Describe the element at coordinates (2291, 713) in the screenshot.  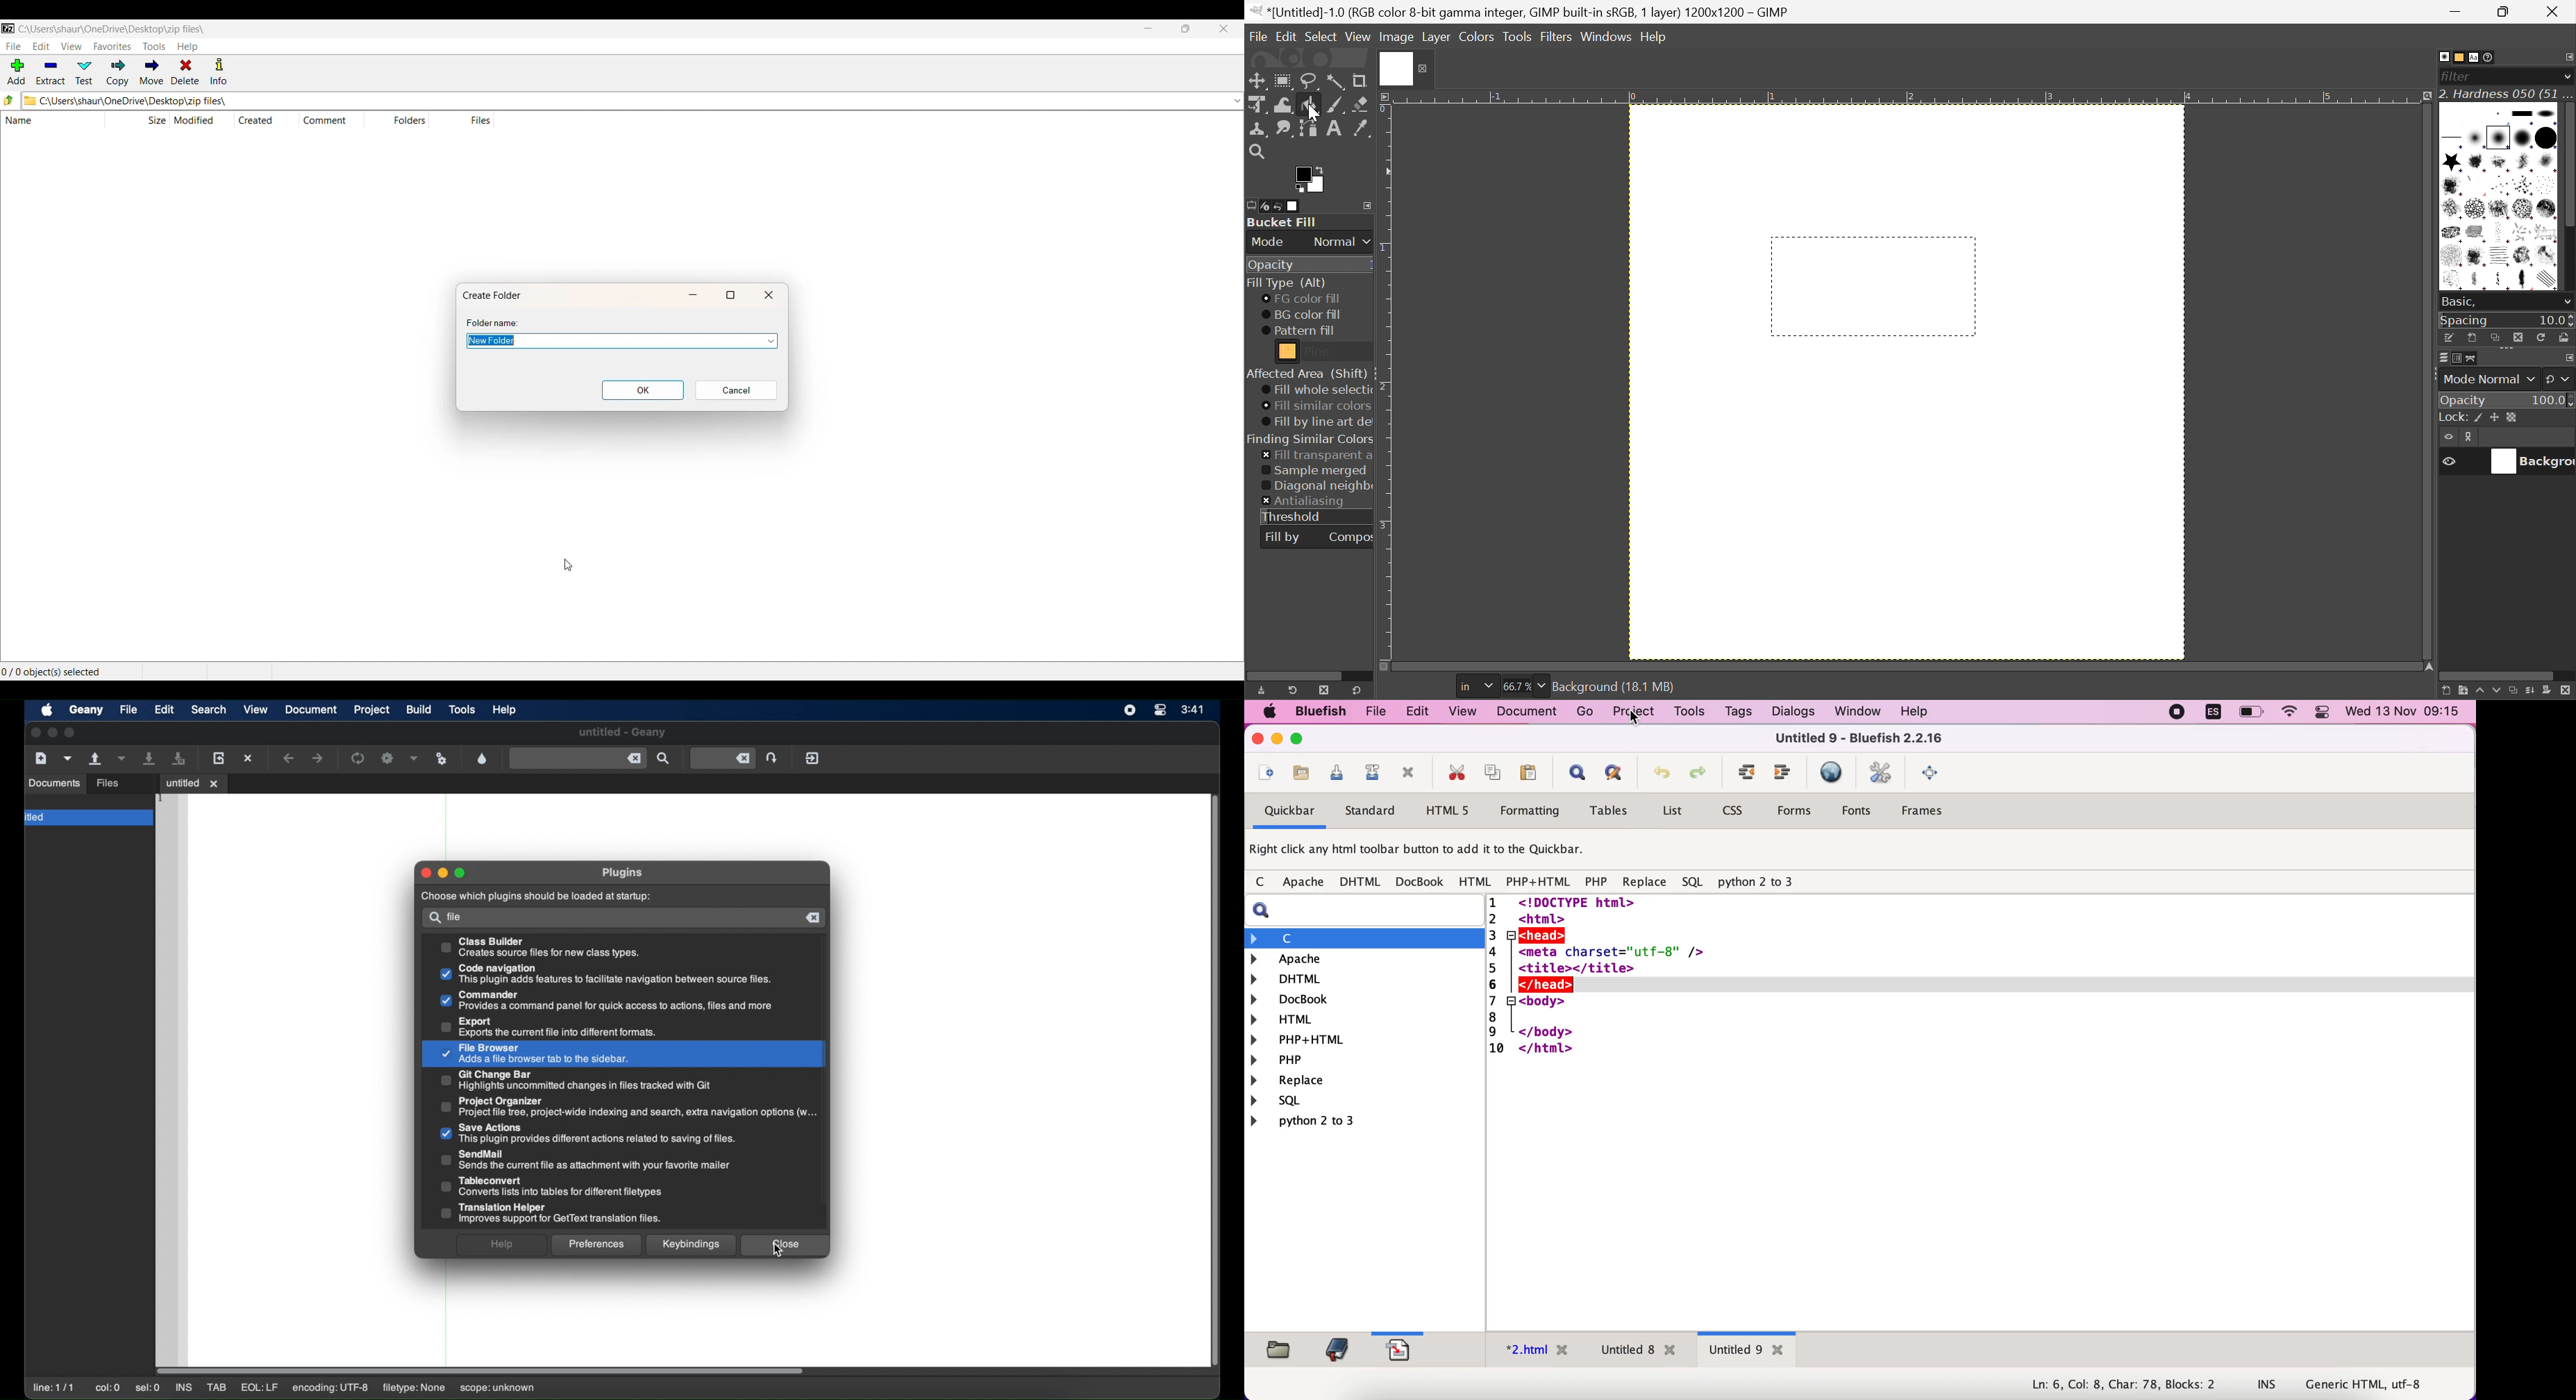
I see `wifi` at that location.